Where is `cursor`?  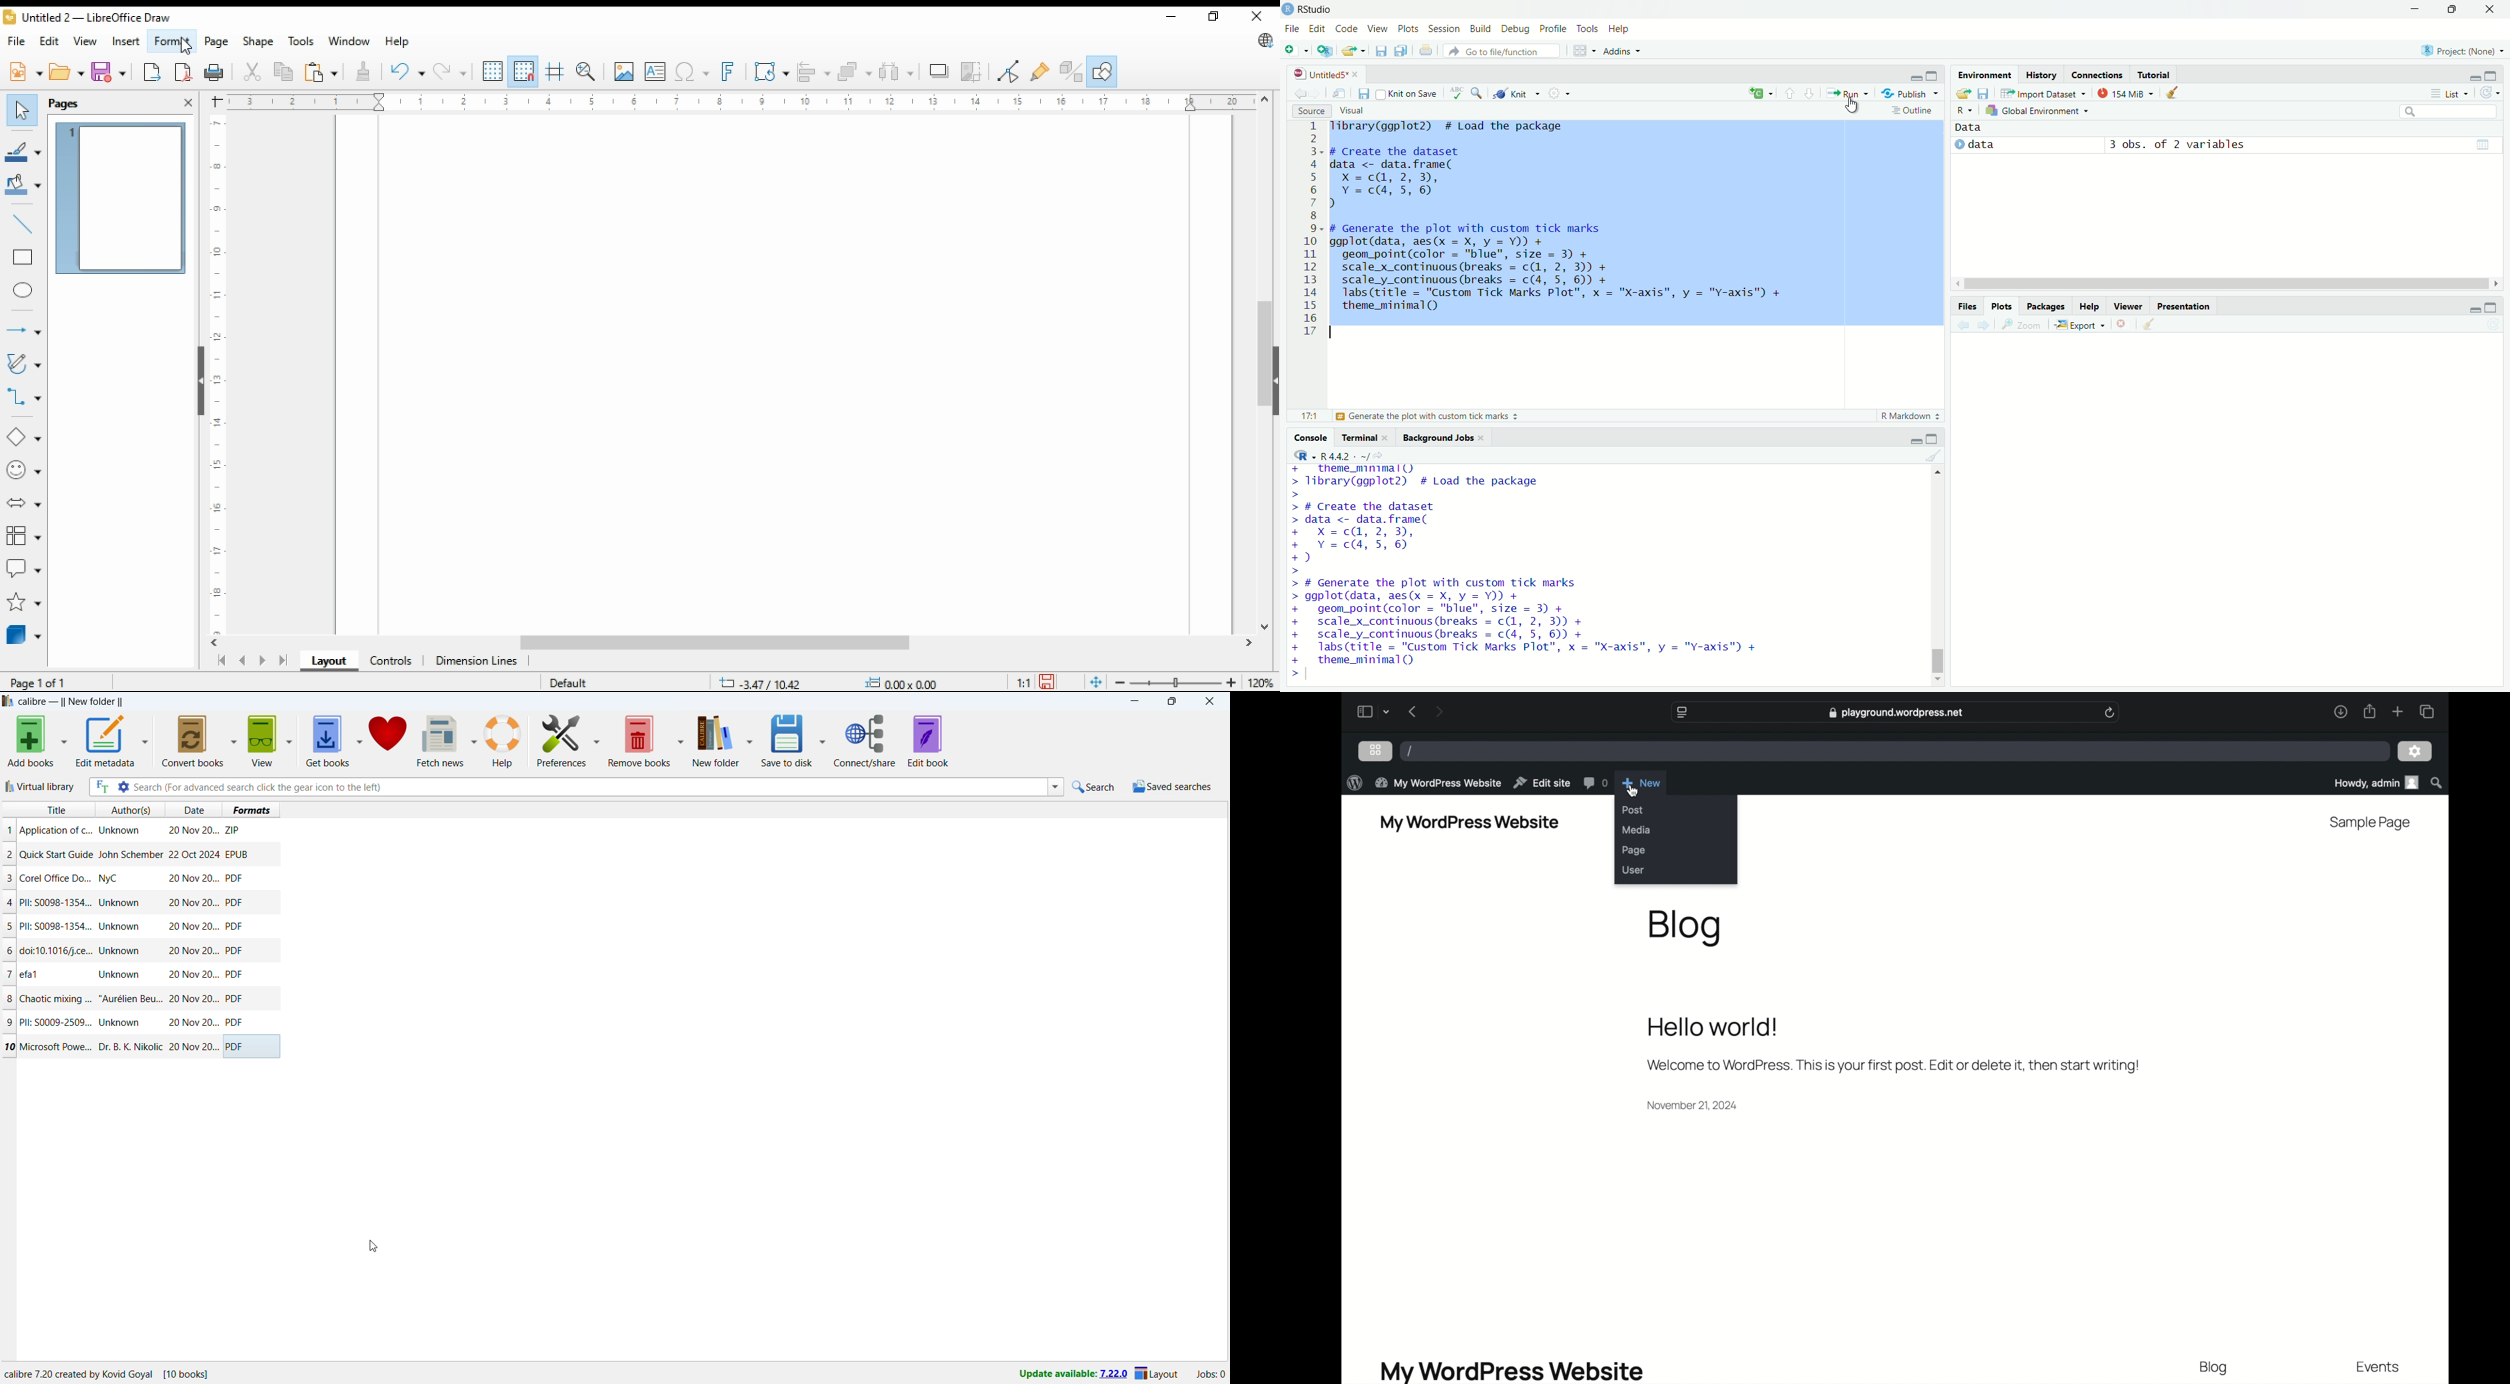
cursor is located at coordinates (1850, 107).